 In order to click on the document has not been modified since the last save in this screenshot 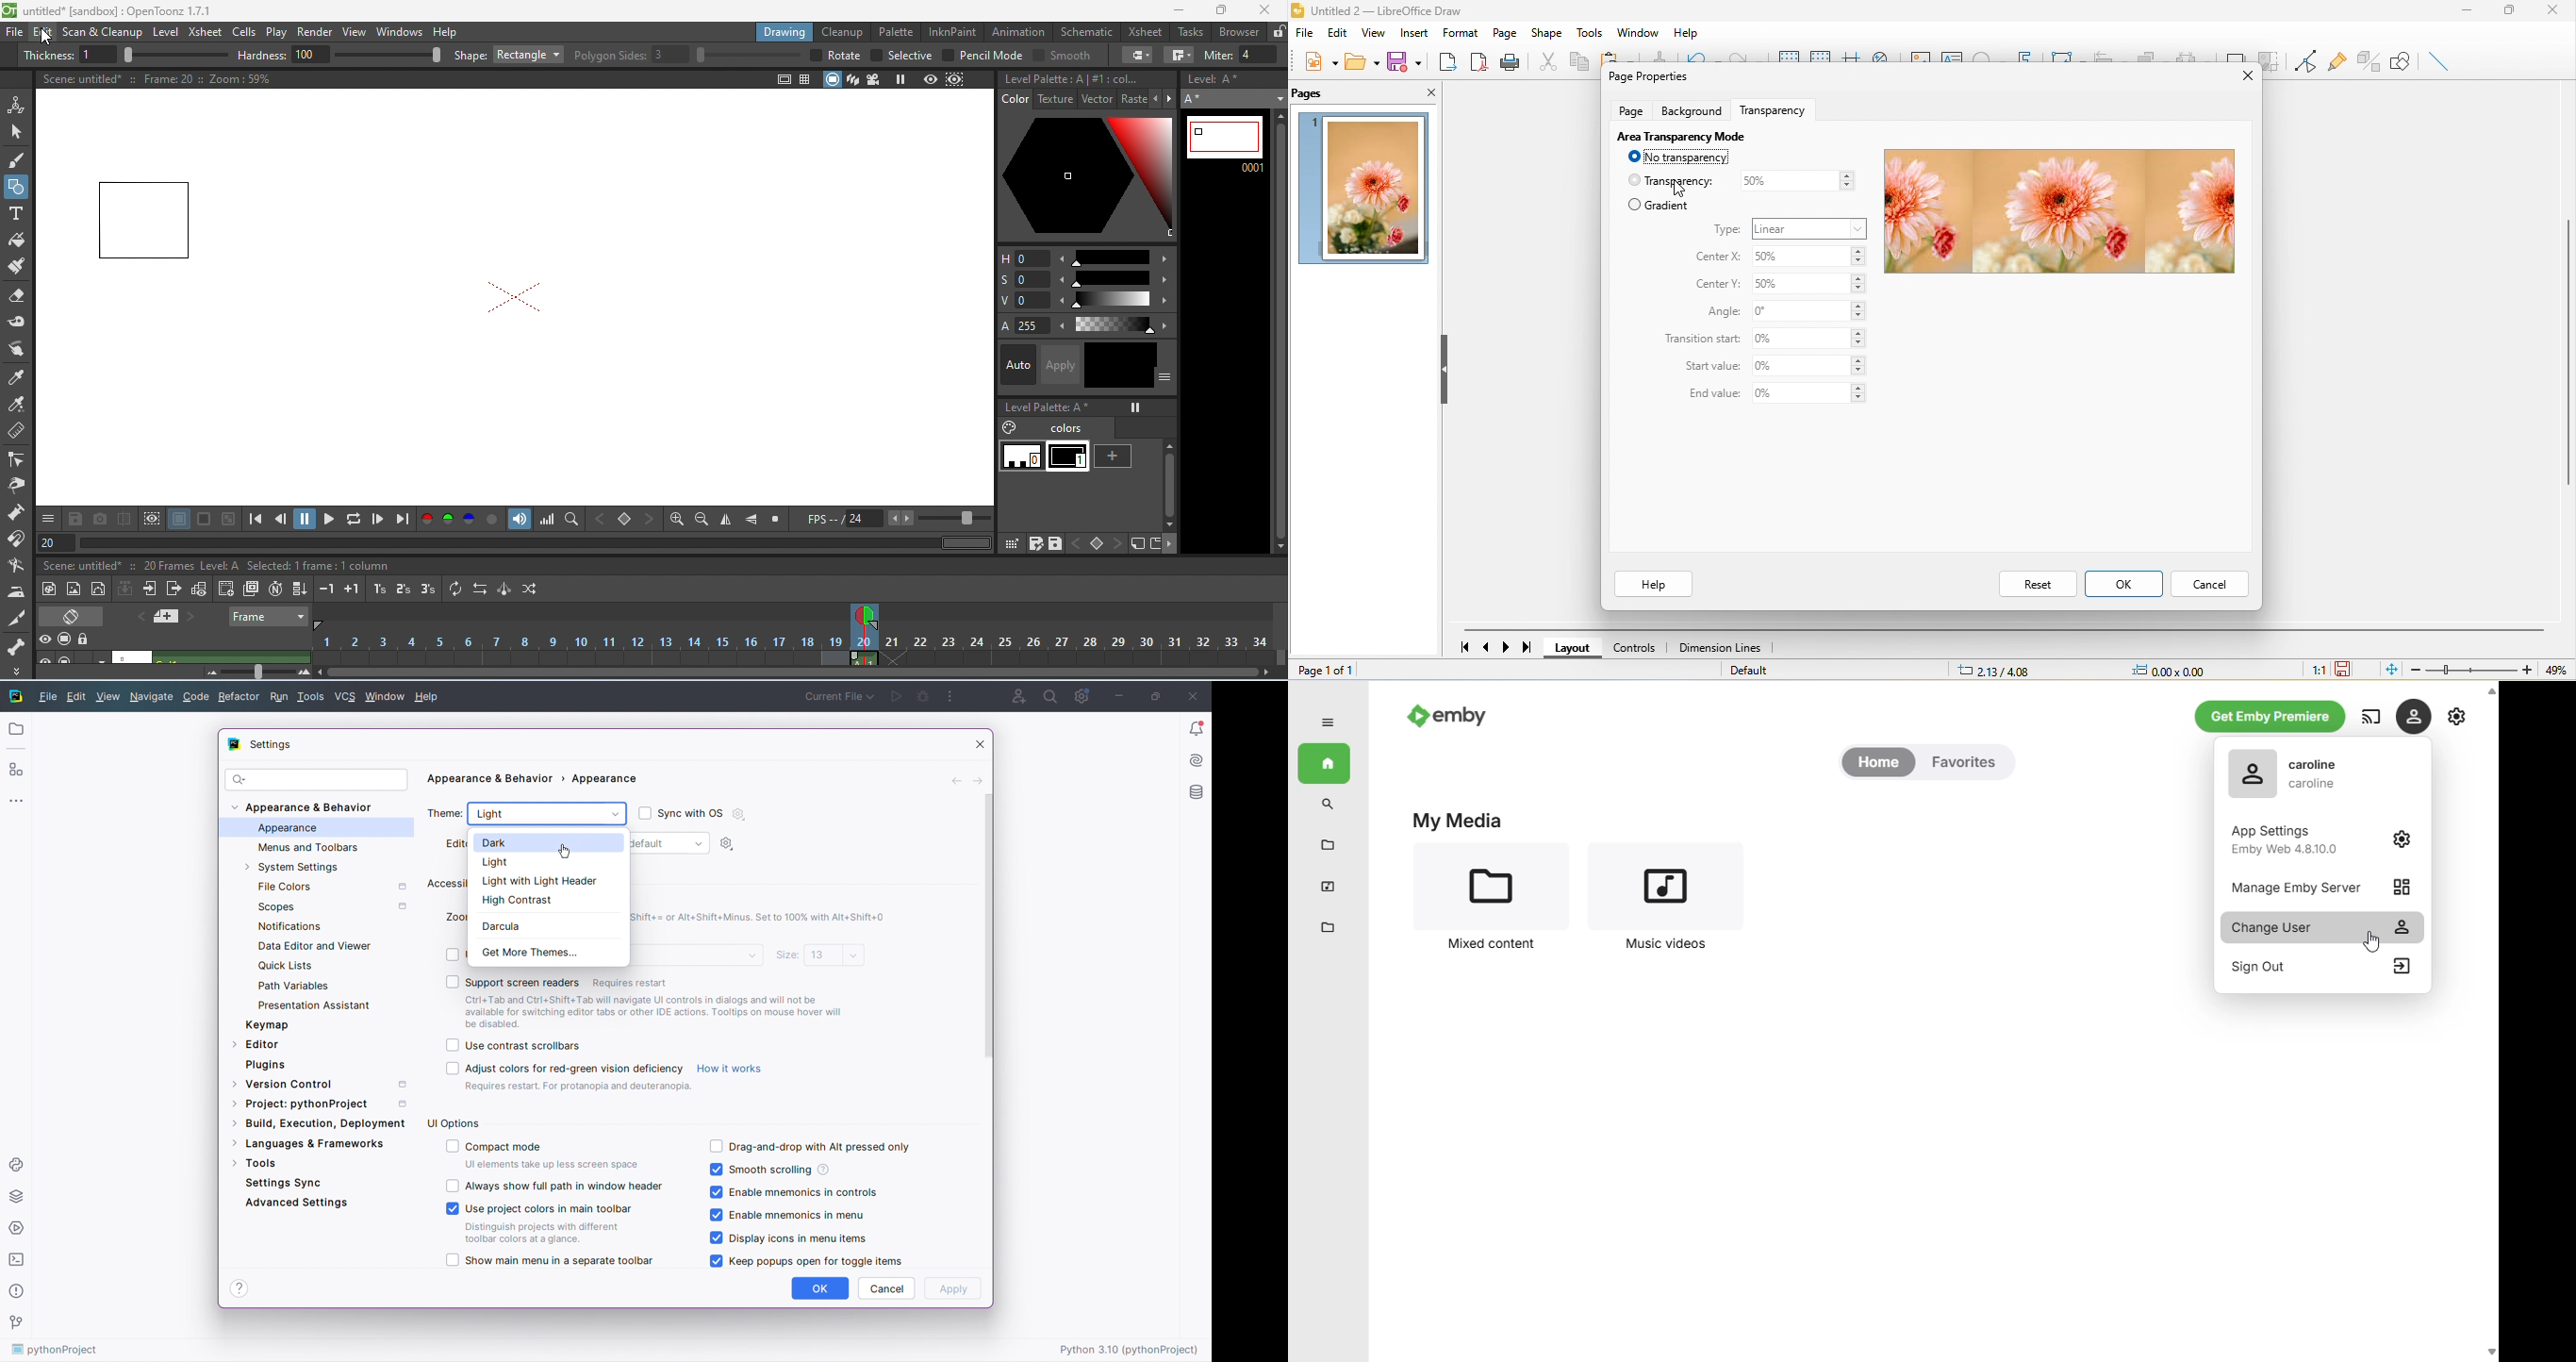, I will do `click(2345, 669)`.